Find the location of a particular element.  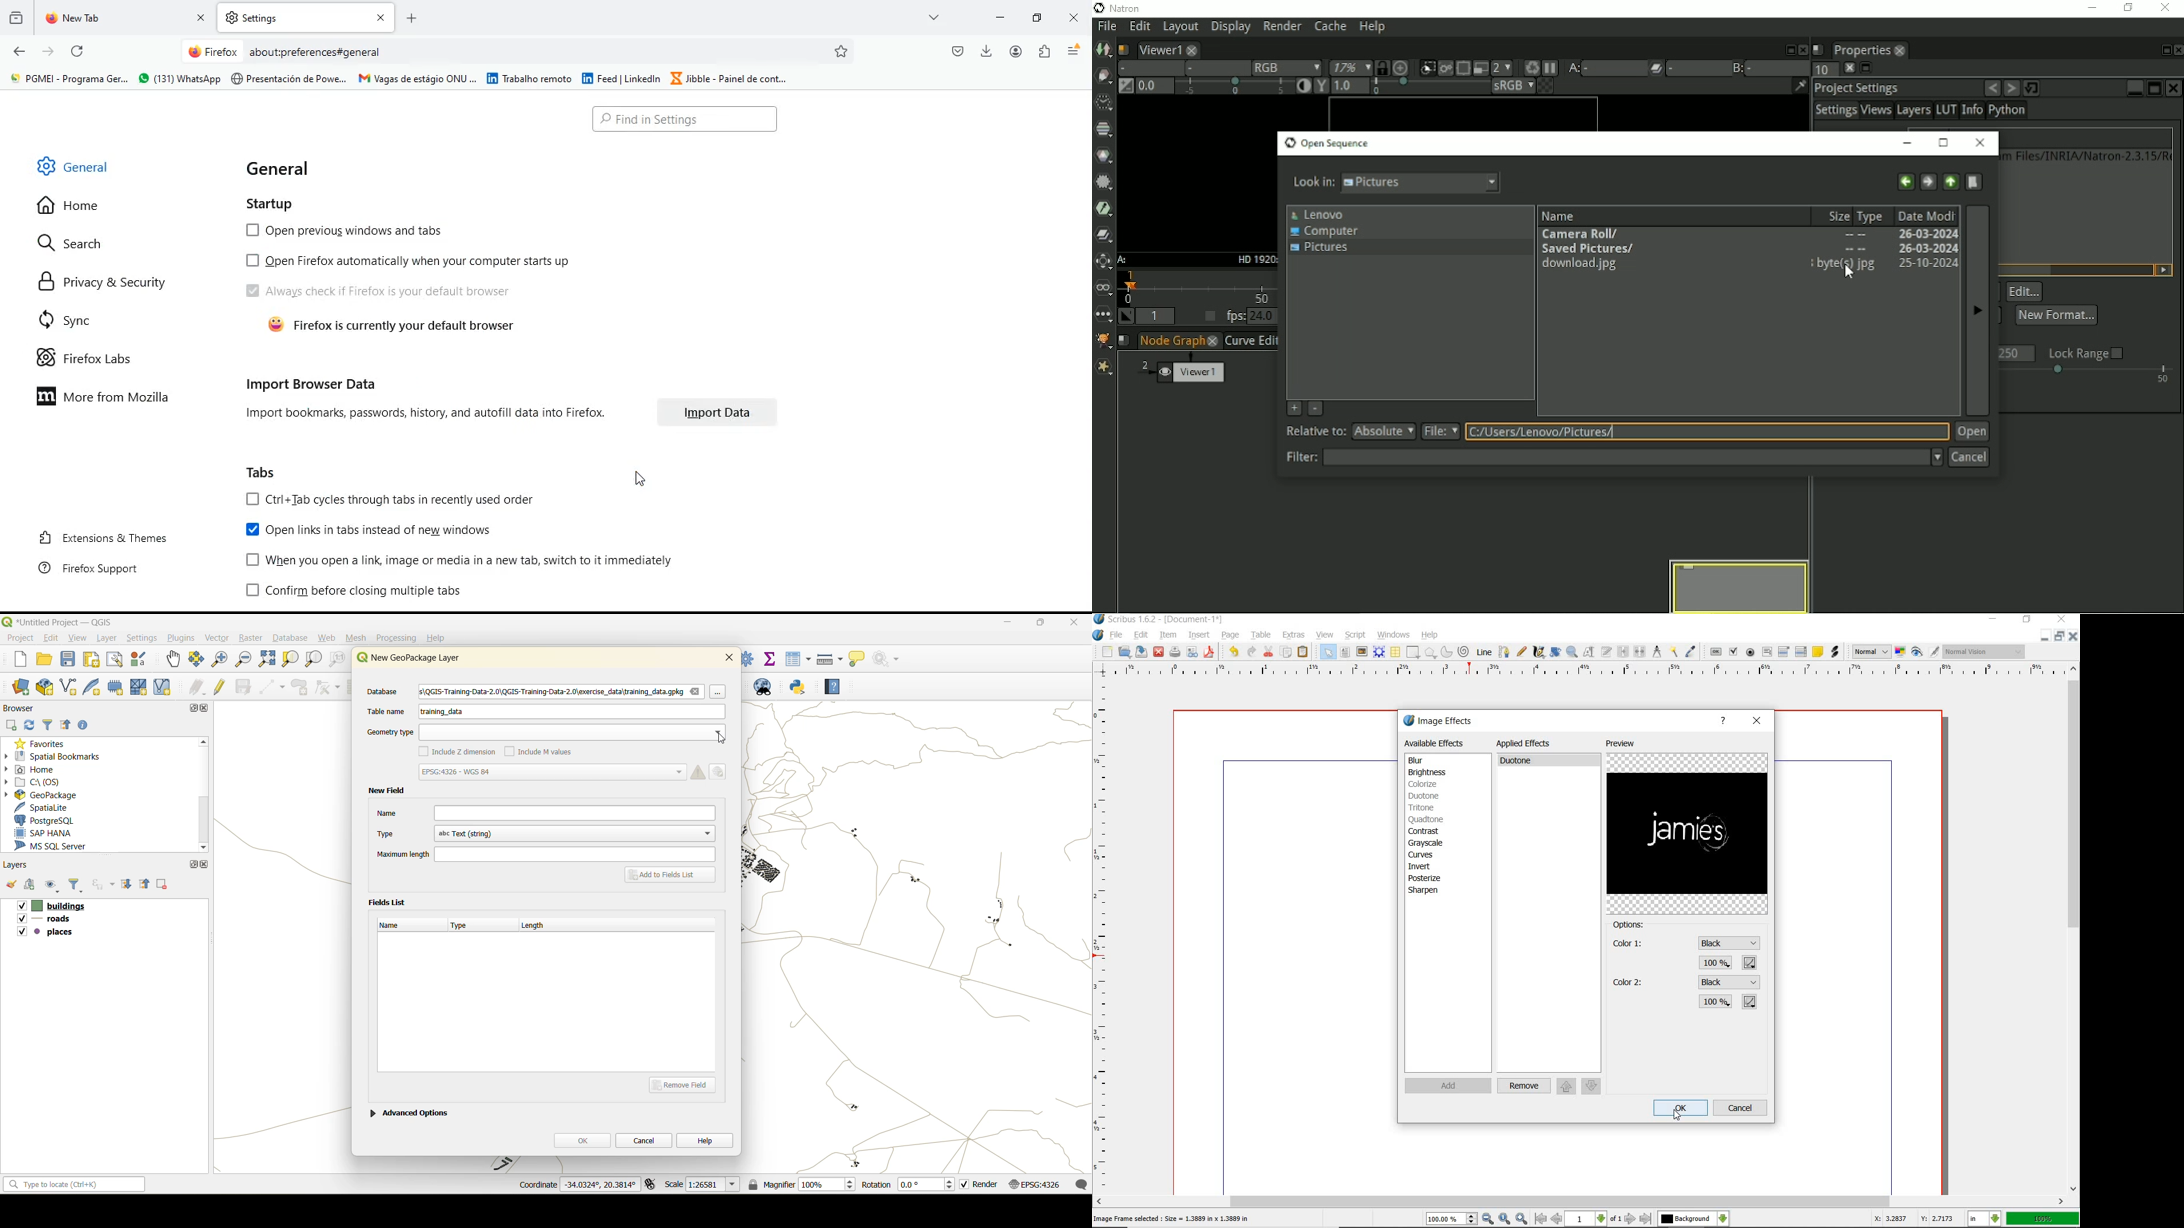

rotate item is located at coordinates (1556, 652).